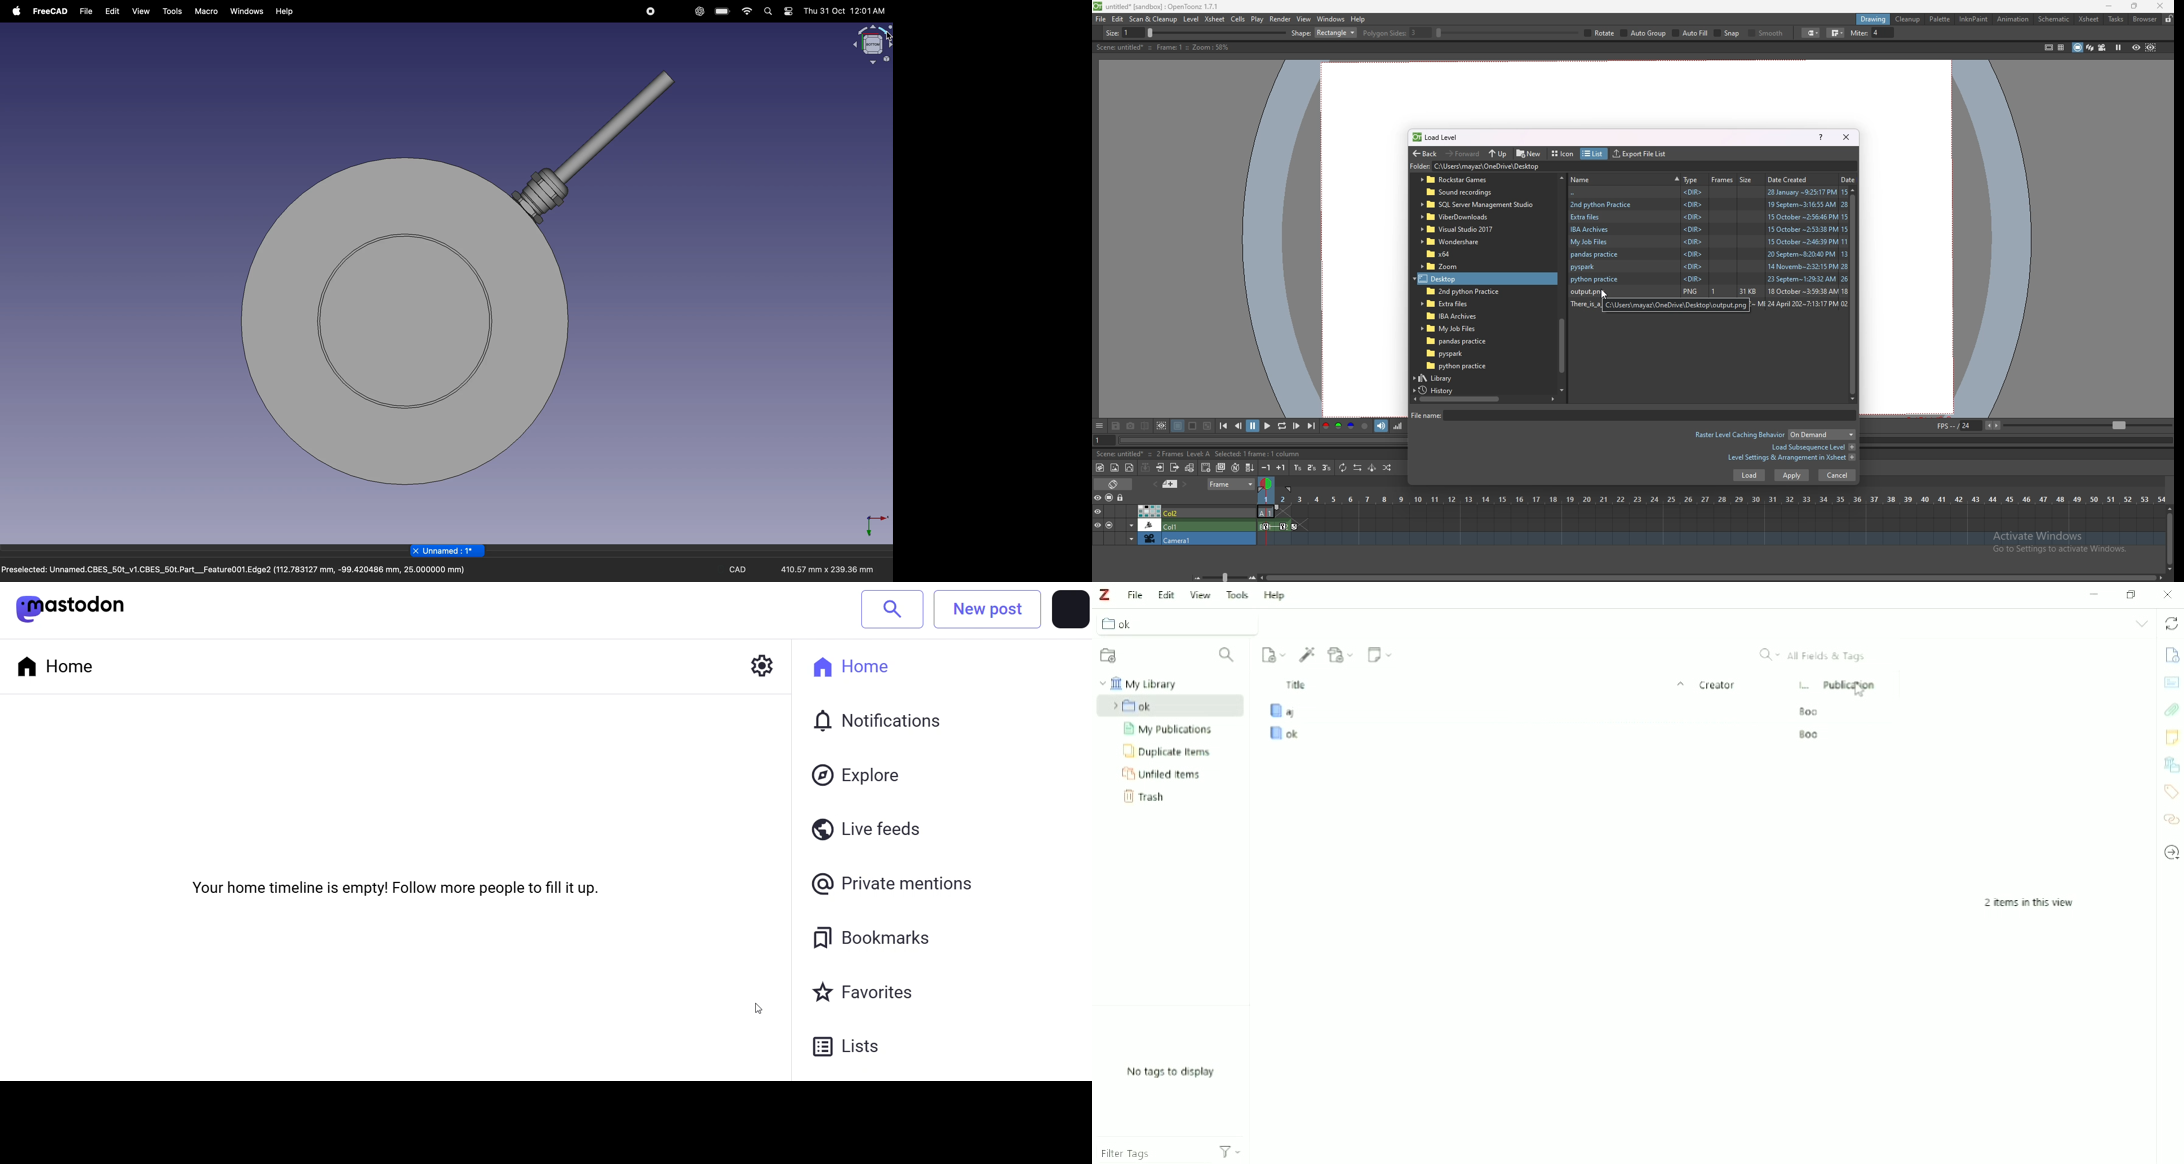 The image size is (2184, 1176). Describe the element at coordinates (1550, 734) in the screenshot. I see `Book ok` at that location.